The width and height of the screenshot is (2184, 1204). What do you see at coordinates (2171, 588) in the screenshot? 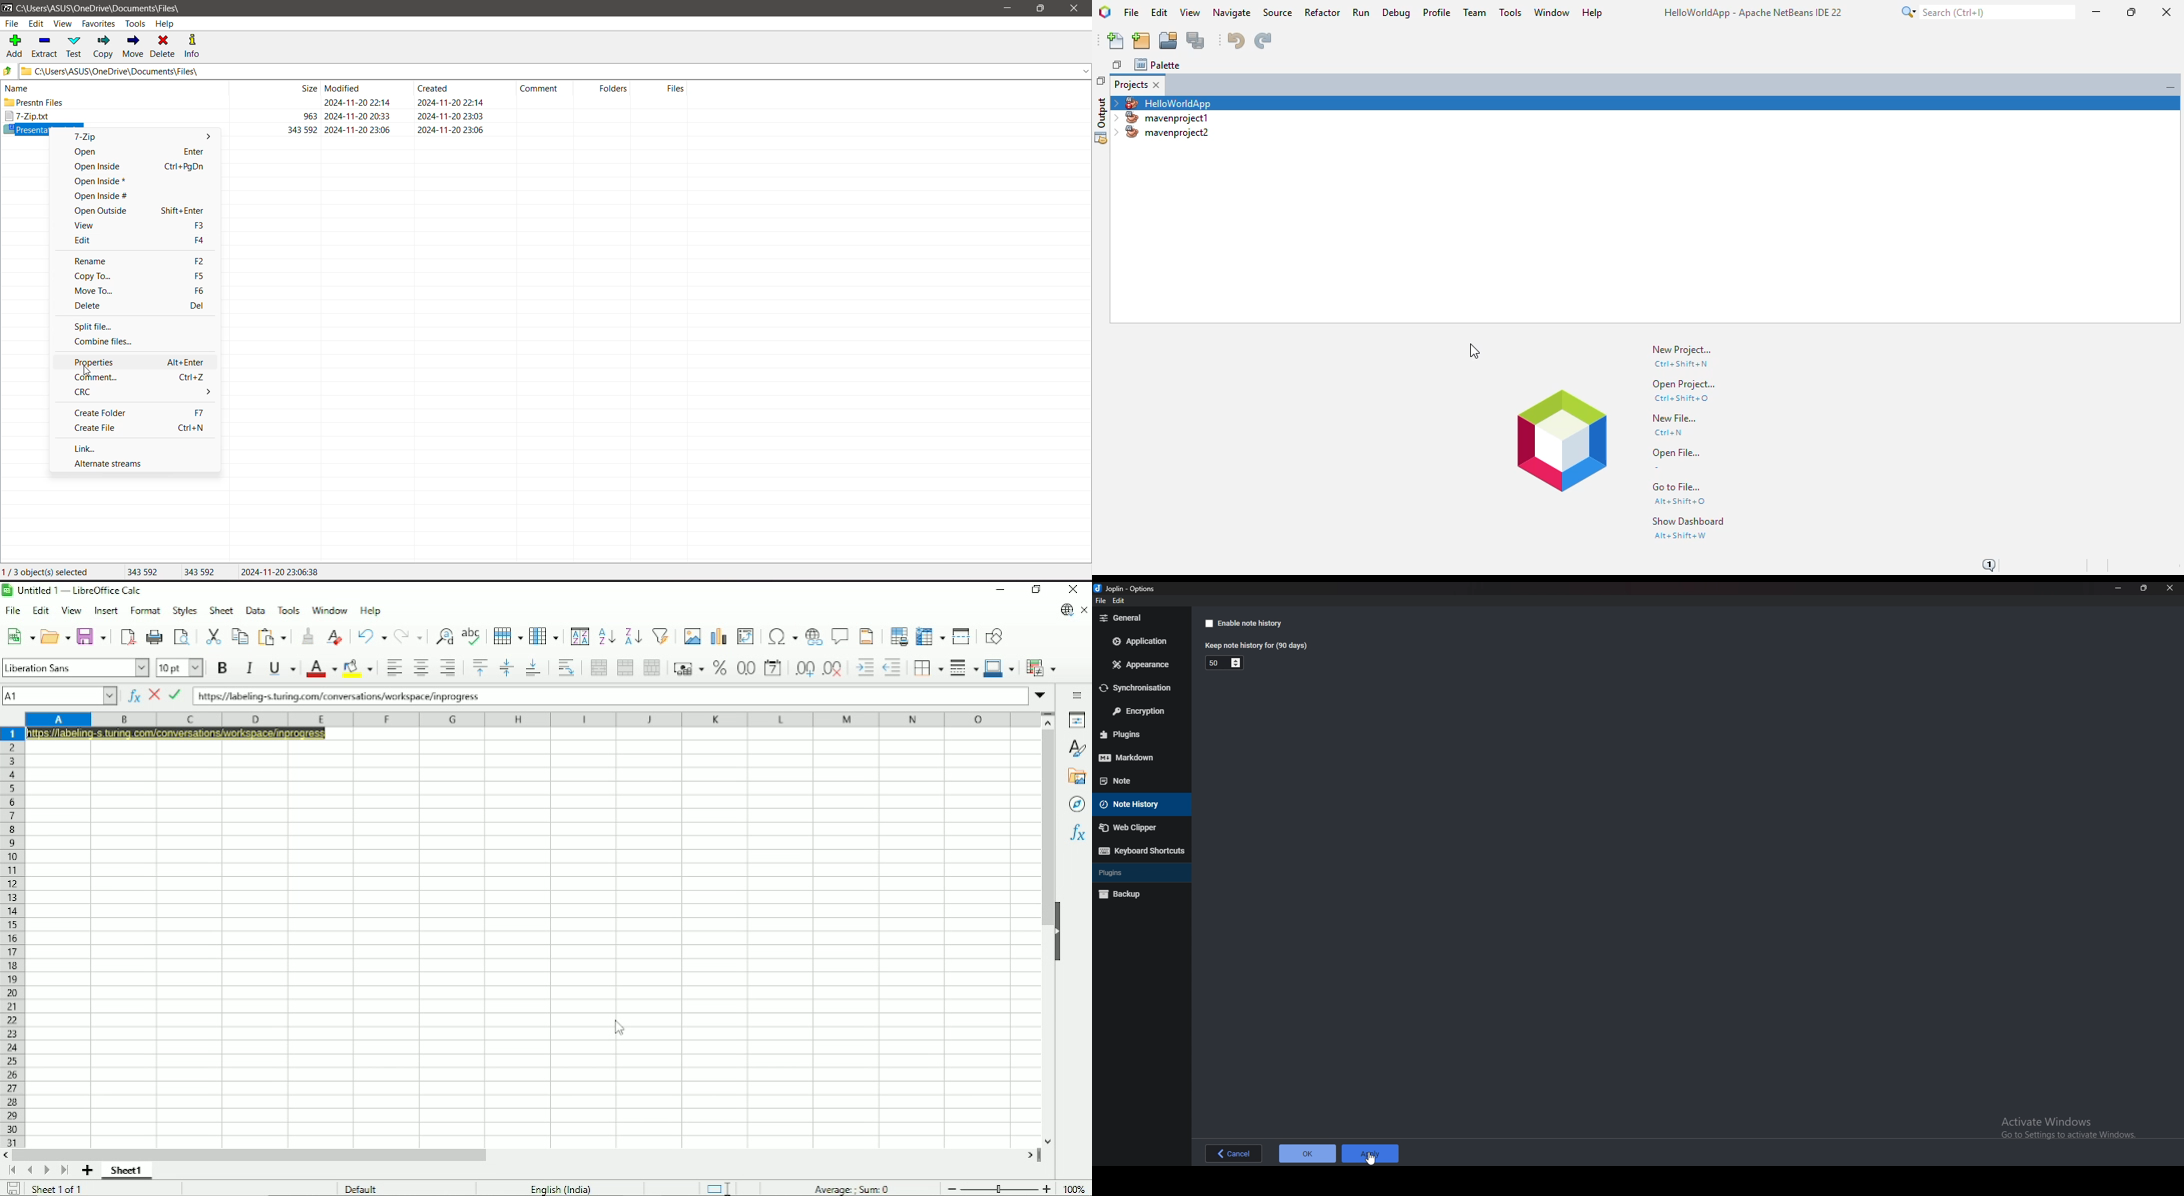
I see `close` at bounding box center [2171, 588].